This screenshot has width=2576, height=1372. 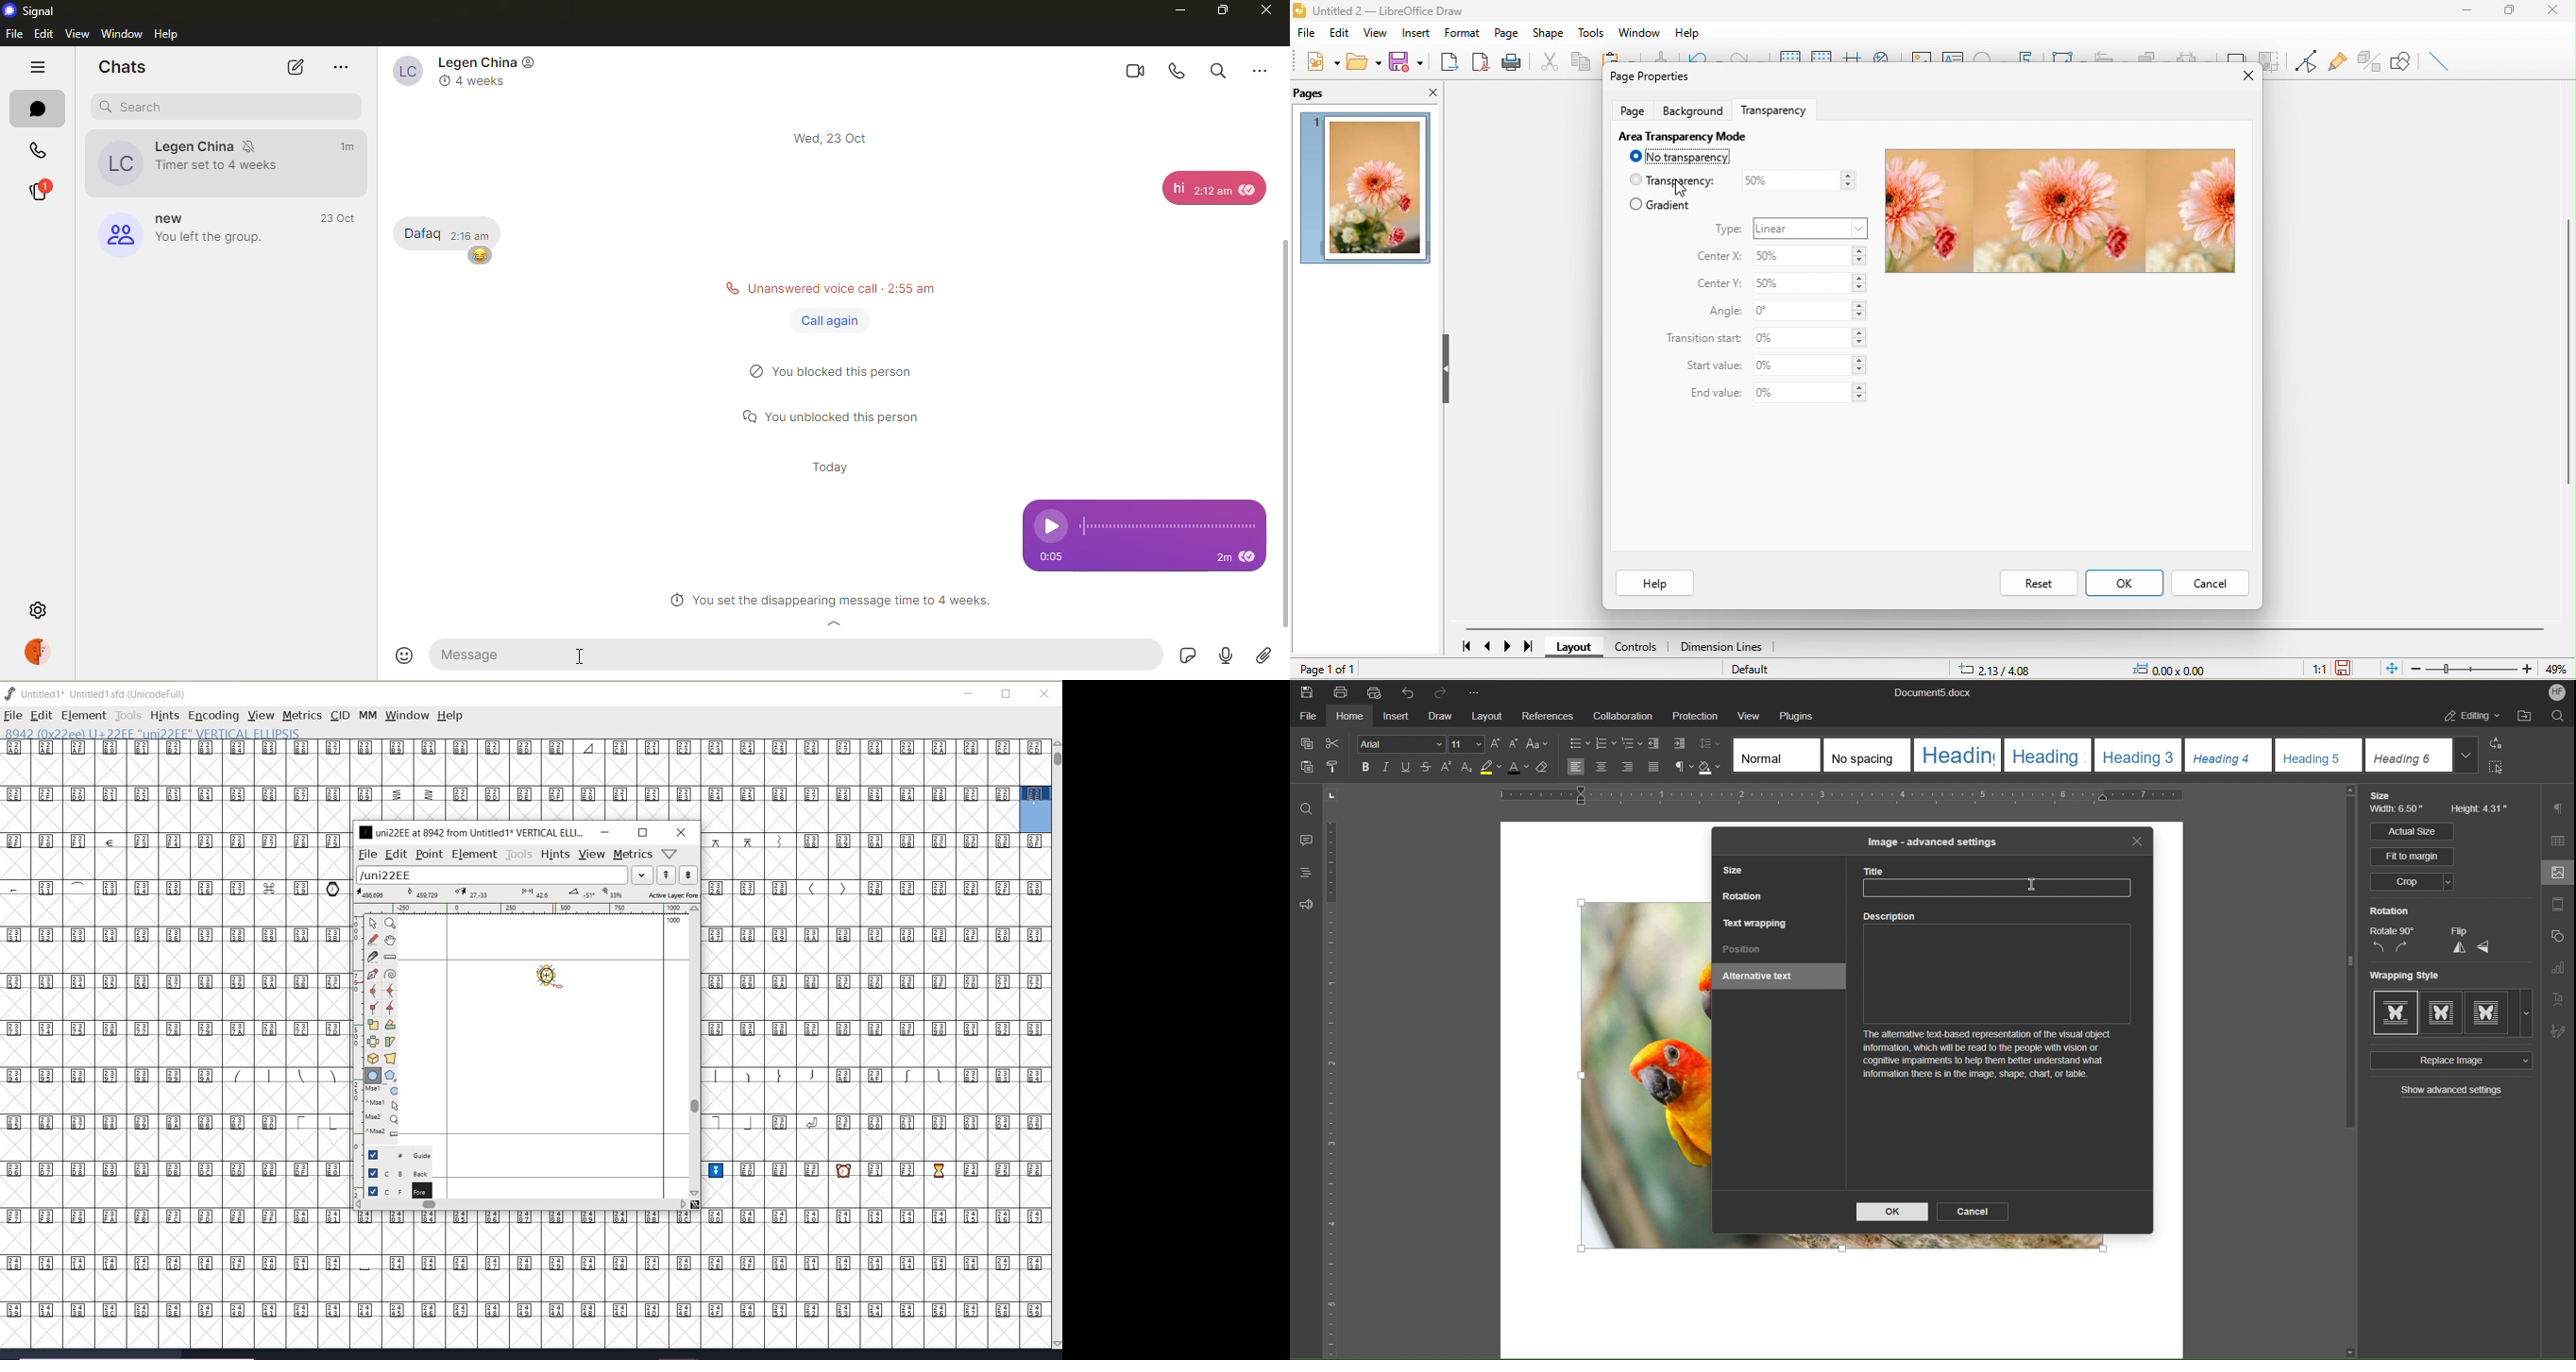 I want to click on hints, so click(x=555, y=855).